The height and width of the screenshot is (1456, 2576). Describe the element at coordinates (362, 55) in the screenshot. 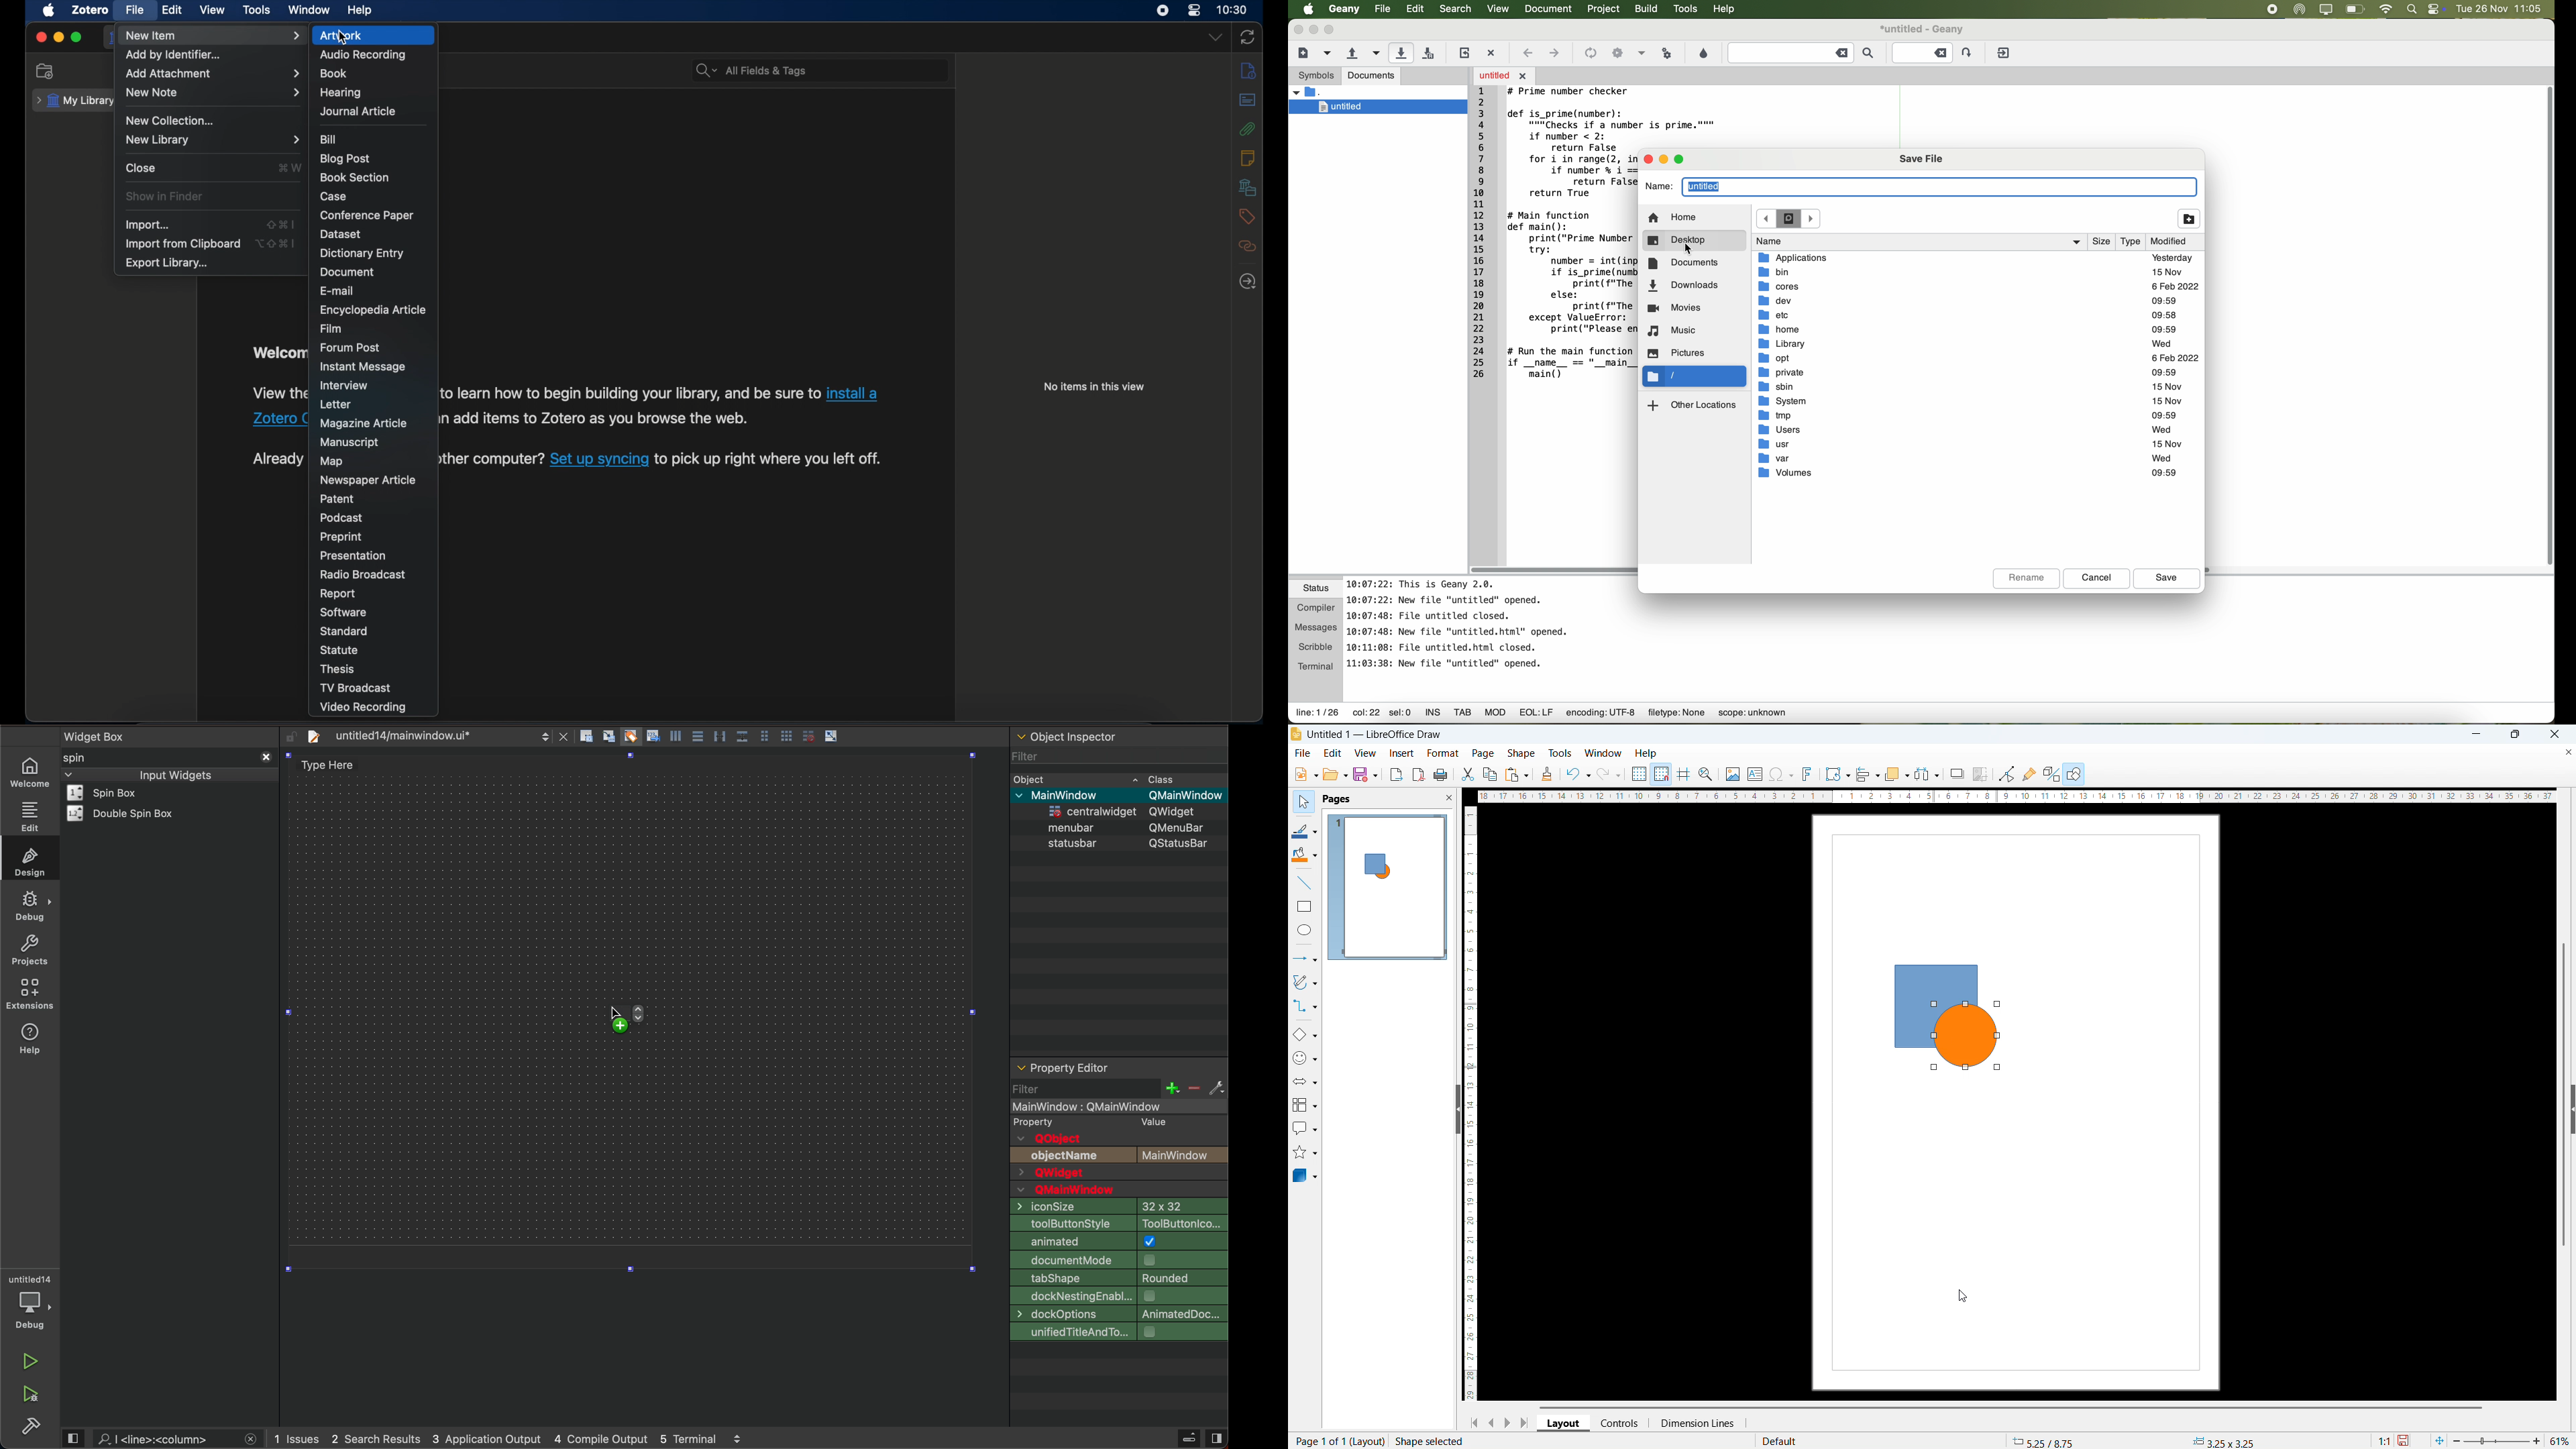

I see `audio recording` at that location.